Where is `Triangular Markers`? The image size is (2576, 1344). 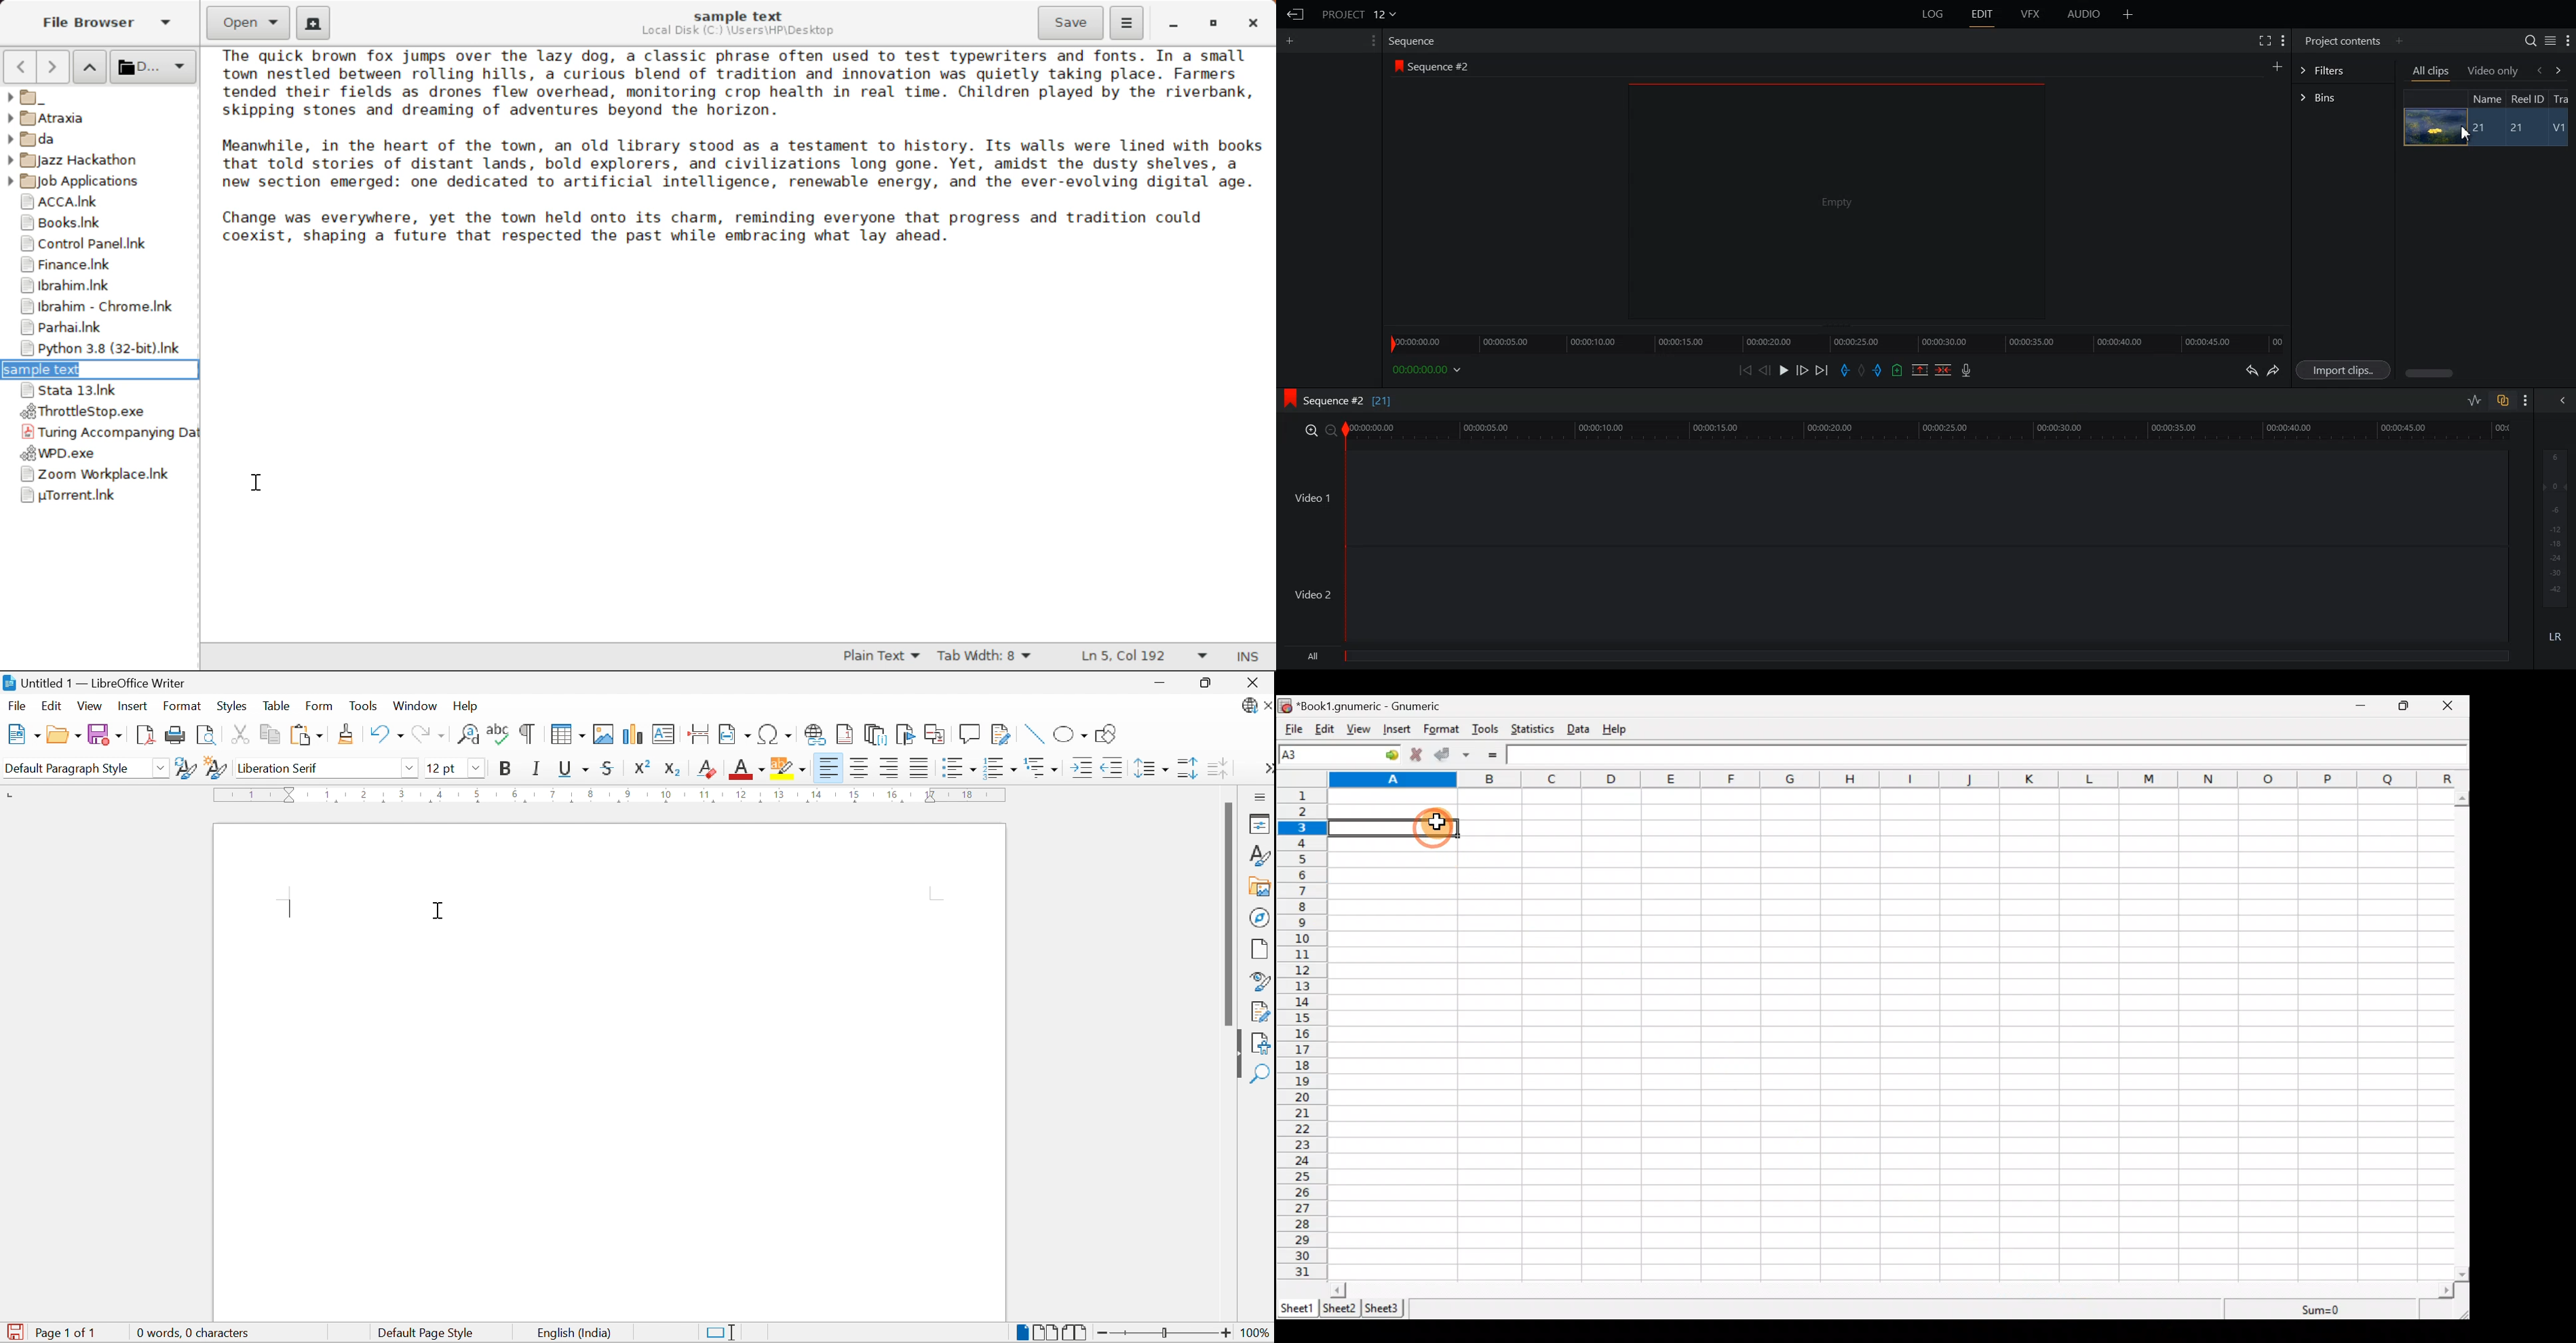
Triangular Markers is located at coordinates (291, 794).